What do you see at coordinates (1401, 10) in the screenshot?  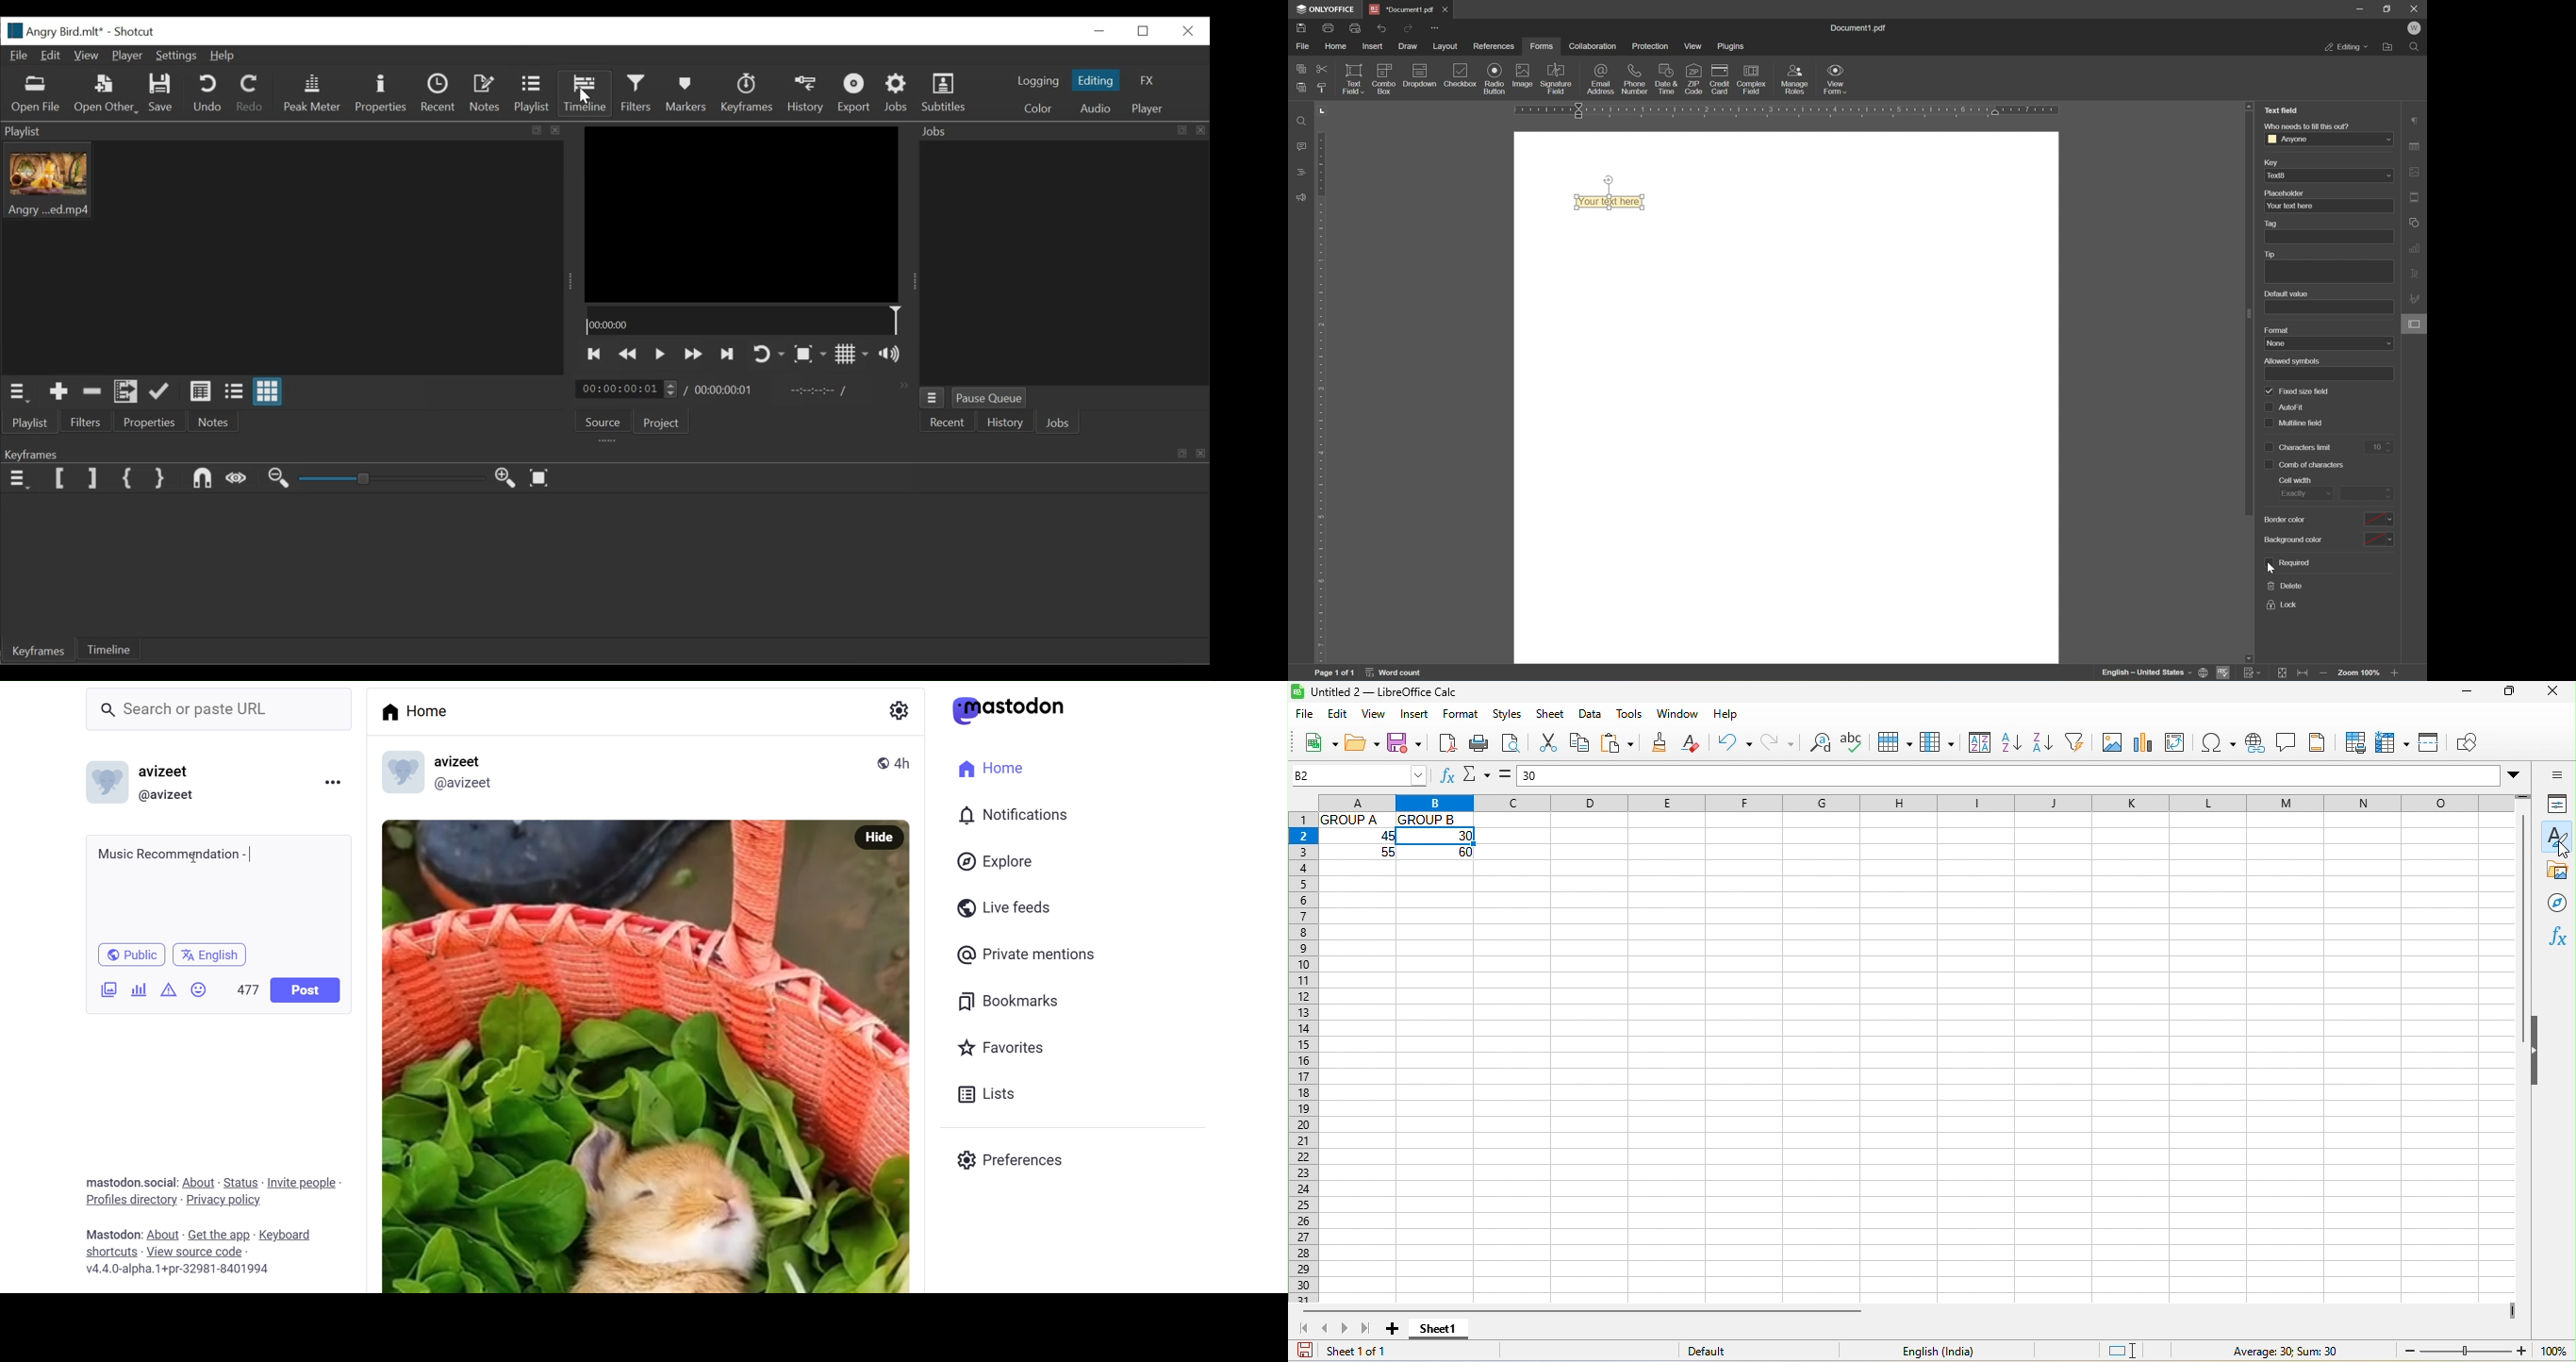 I see `doxument1.pdf` at bounding box center [1401, 10].